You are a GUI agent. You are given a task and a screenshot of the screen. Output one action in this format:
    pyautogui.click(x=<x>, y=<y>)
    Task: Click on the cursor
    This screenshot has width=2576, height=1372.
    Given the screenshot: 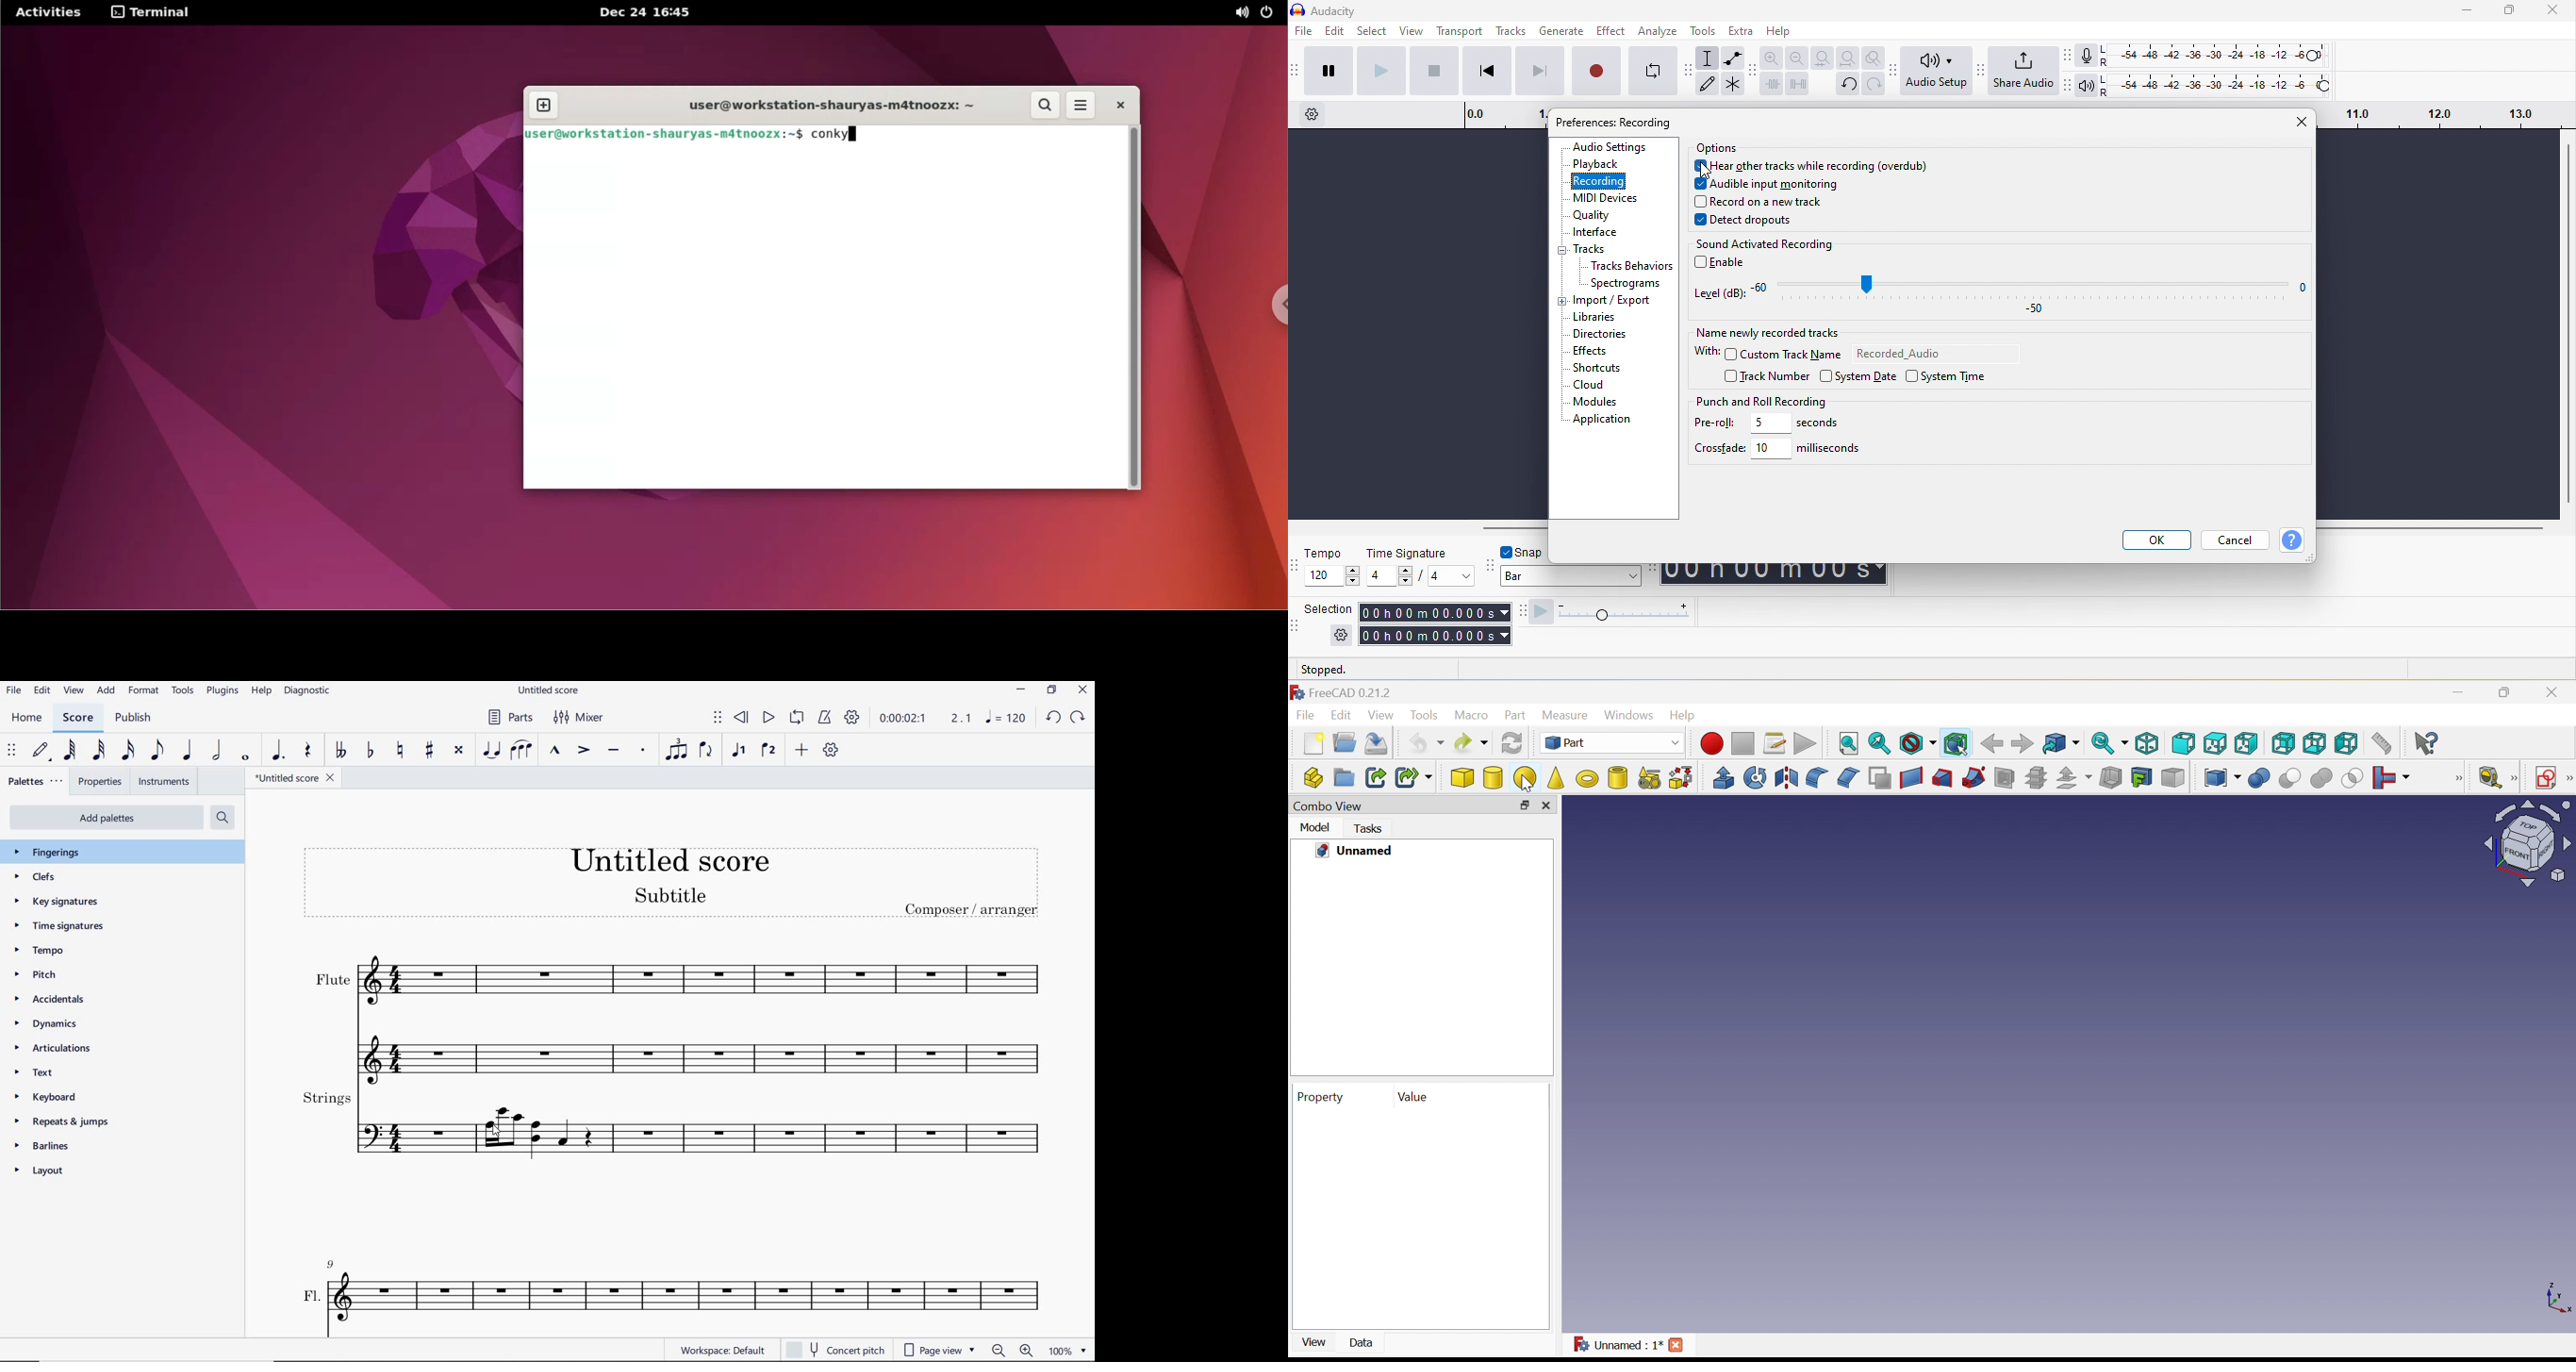 What is the action you would take?
    pyautogui.click(x=497, y=1130)
    